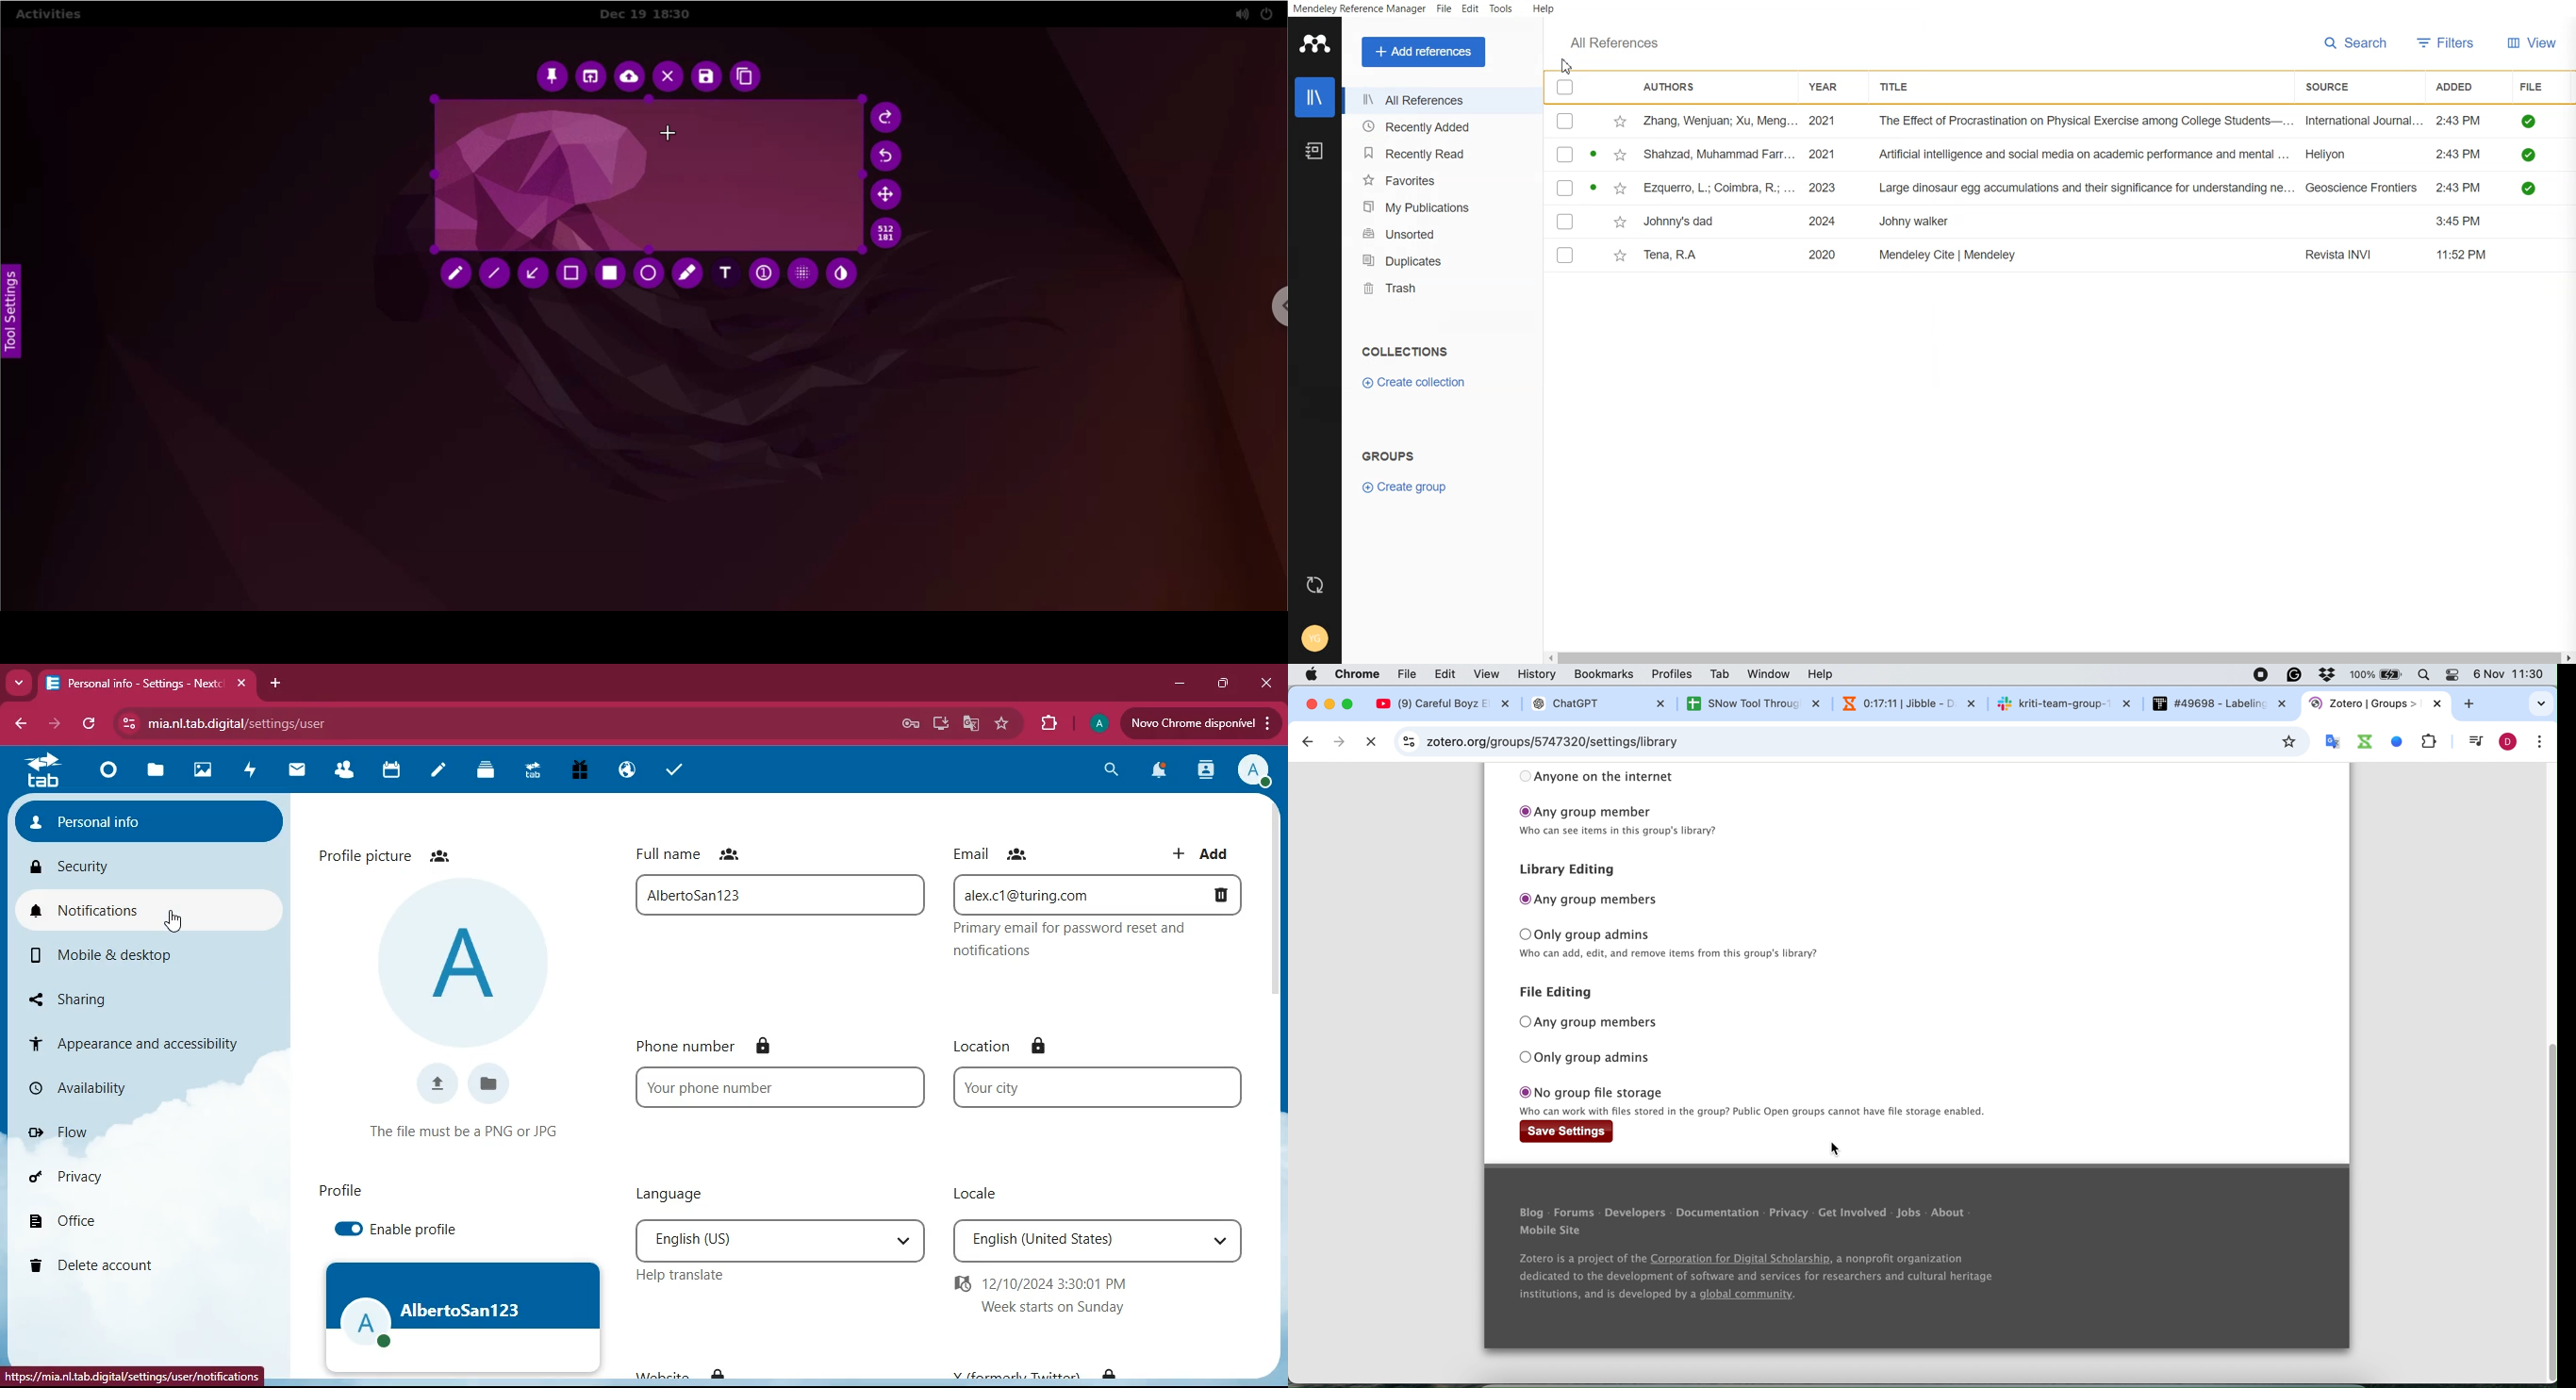 This screenshot has width=2576, height=1400. Describe the element at coordinates (109, 995) in the screenshot. I see `sharing` at that location.